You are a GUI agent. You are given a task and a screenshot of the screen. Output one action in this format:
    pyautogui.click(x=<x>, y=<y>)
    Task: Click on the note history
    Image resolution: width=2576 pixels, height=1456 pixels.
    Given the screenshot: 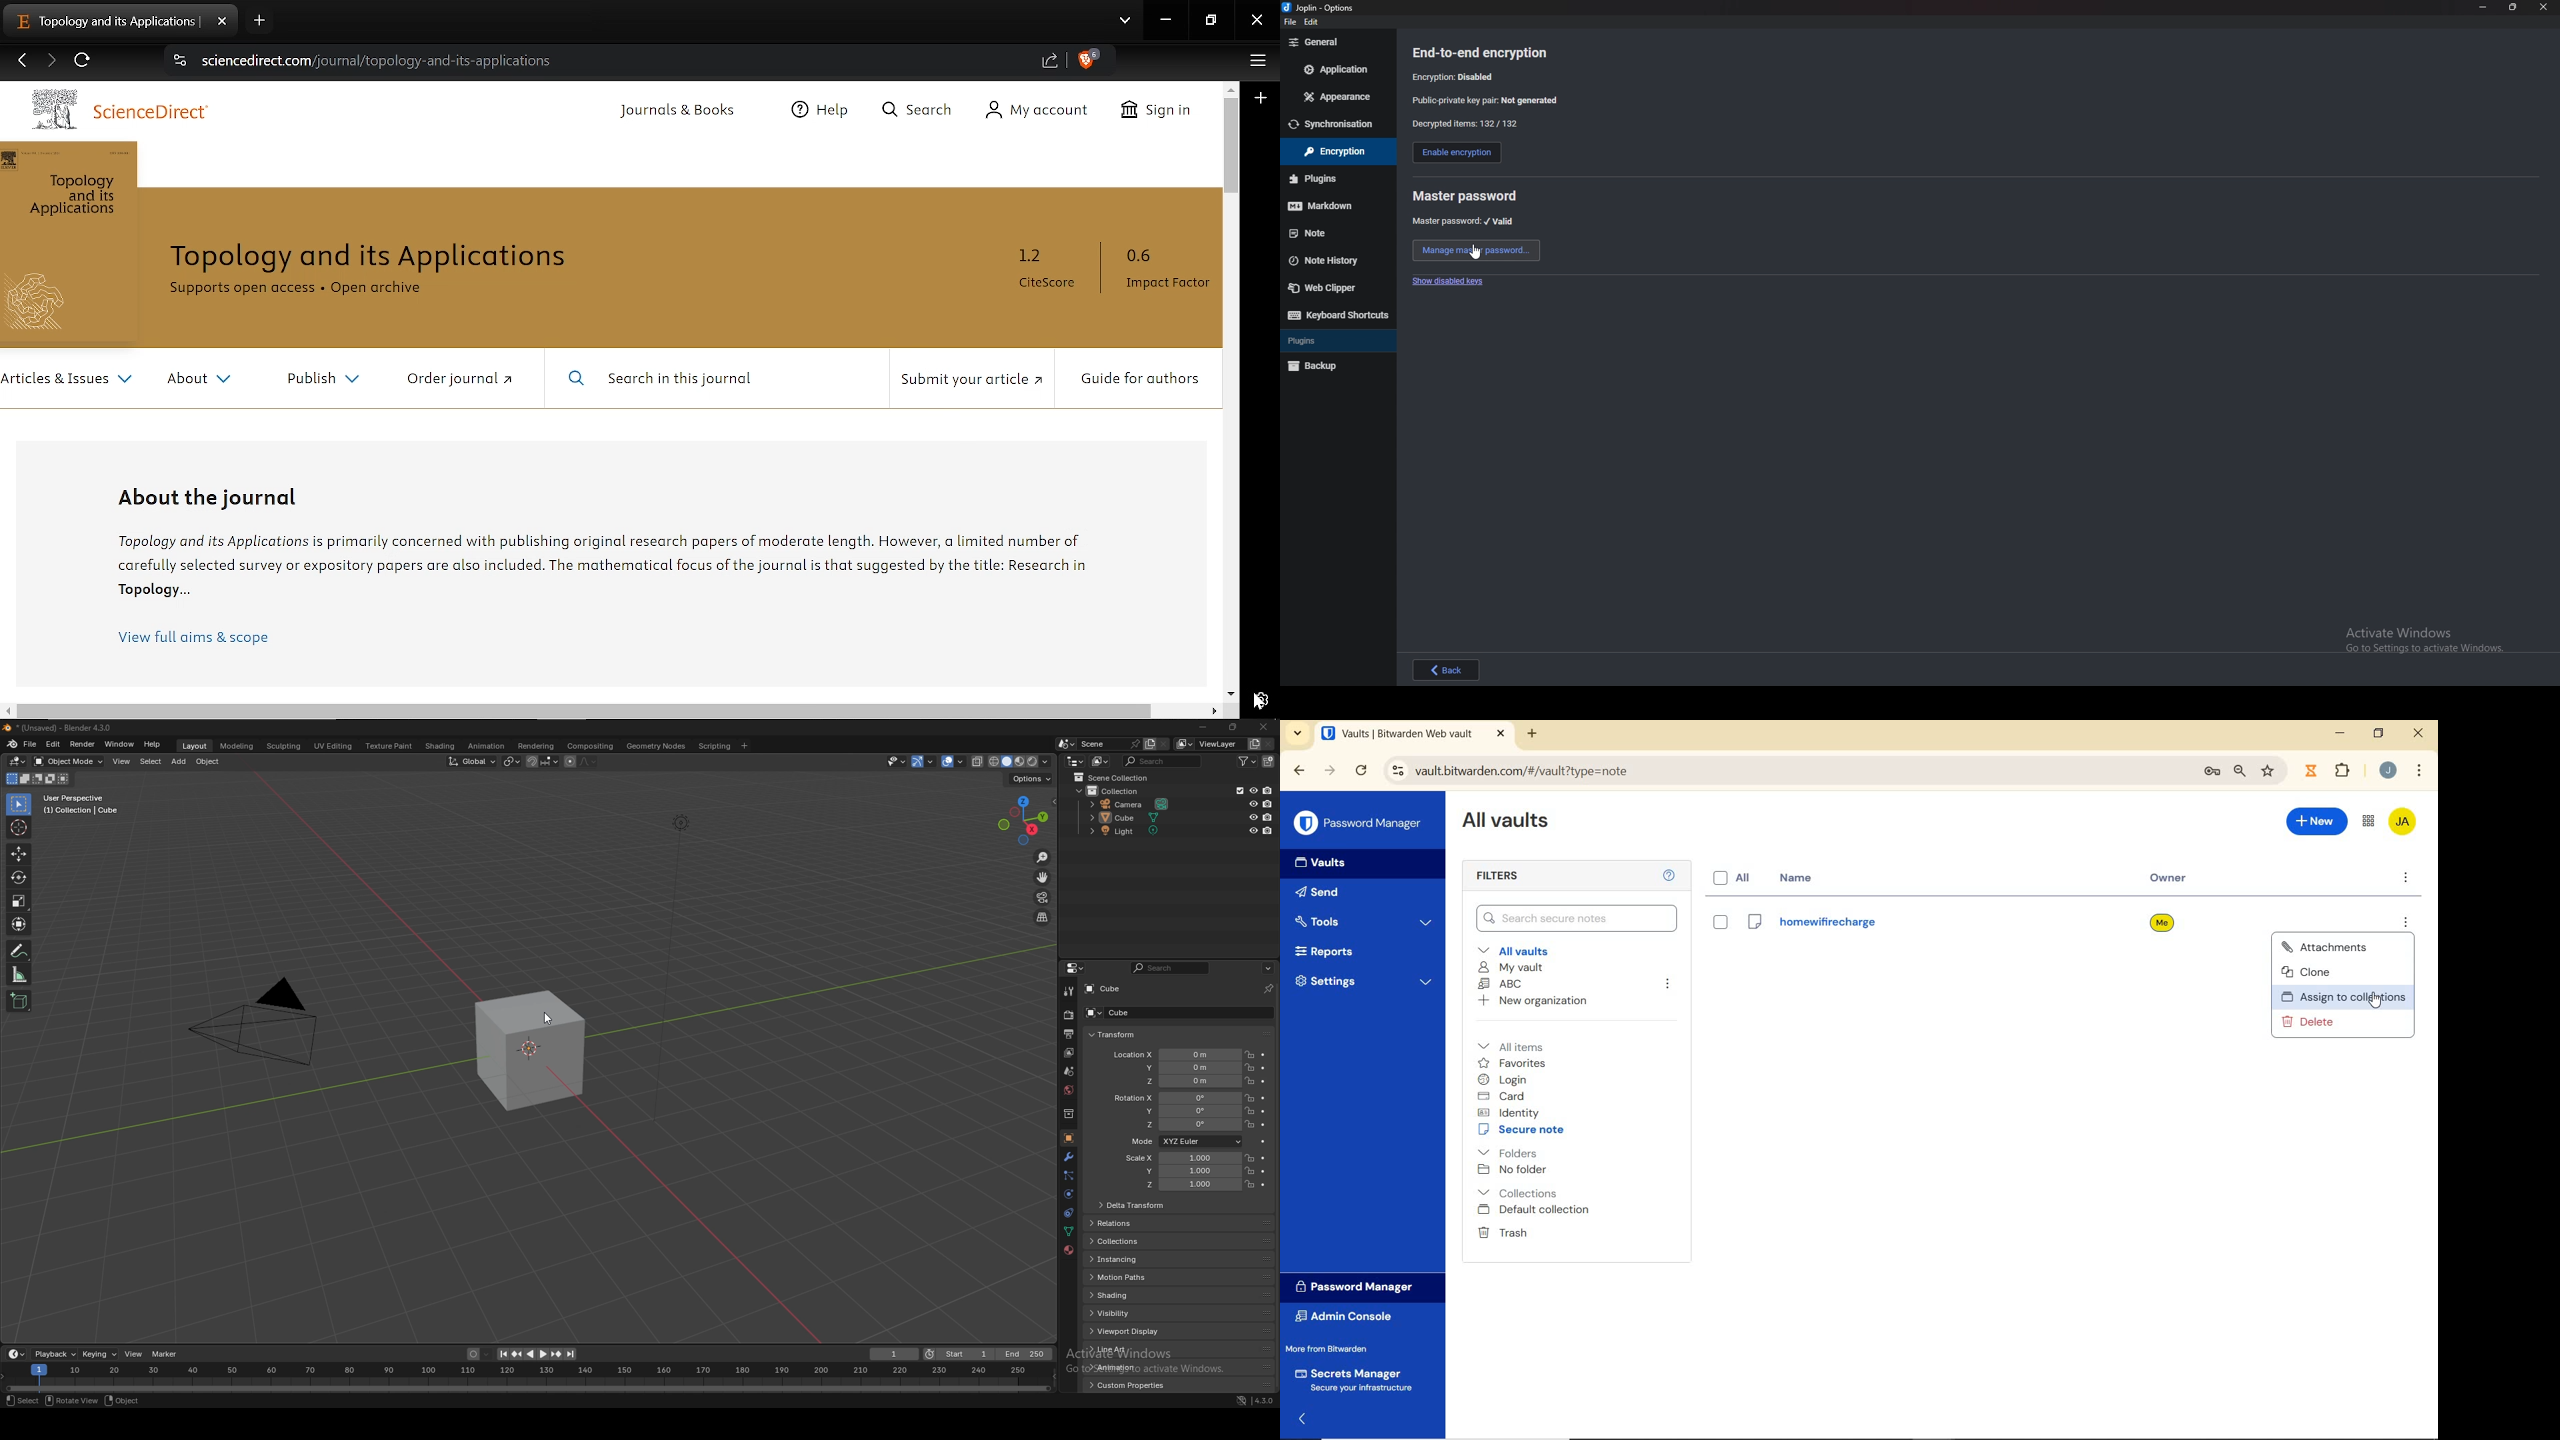 What is the action you would take?
    pyautogui.click(x=1334, y=260)
    